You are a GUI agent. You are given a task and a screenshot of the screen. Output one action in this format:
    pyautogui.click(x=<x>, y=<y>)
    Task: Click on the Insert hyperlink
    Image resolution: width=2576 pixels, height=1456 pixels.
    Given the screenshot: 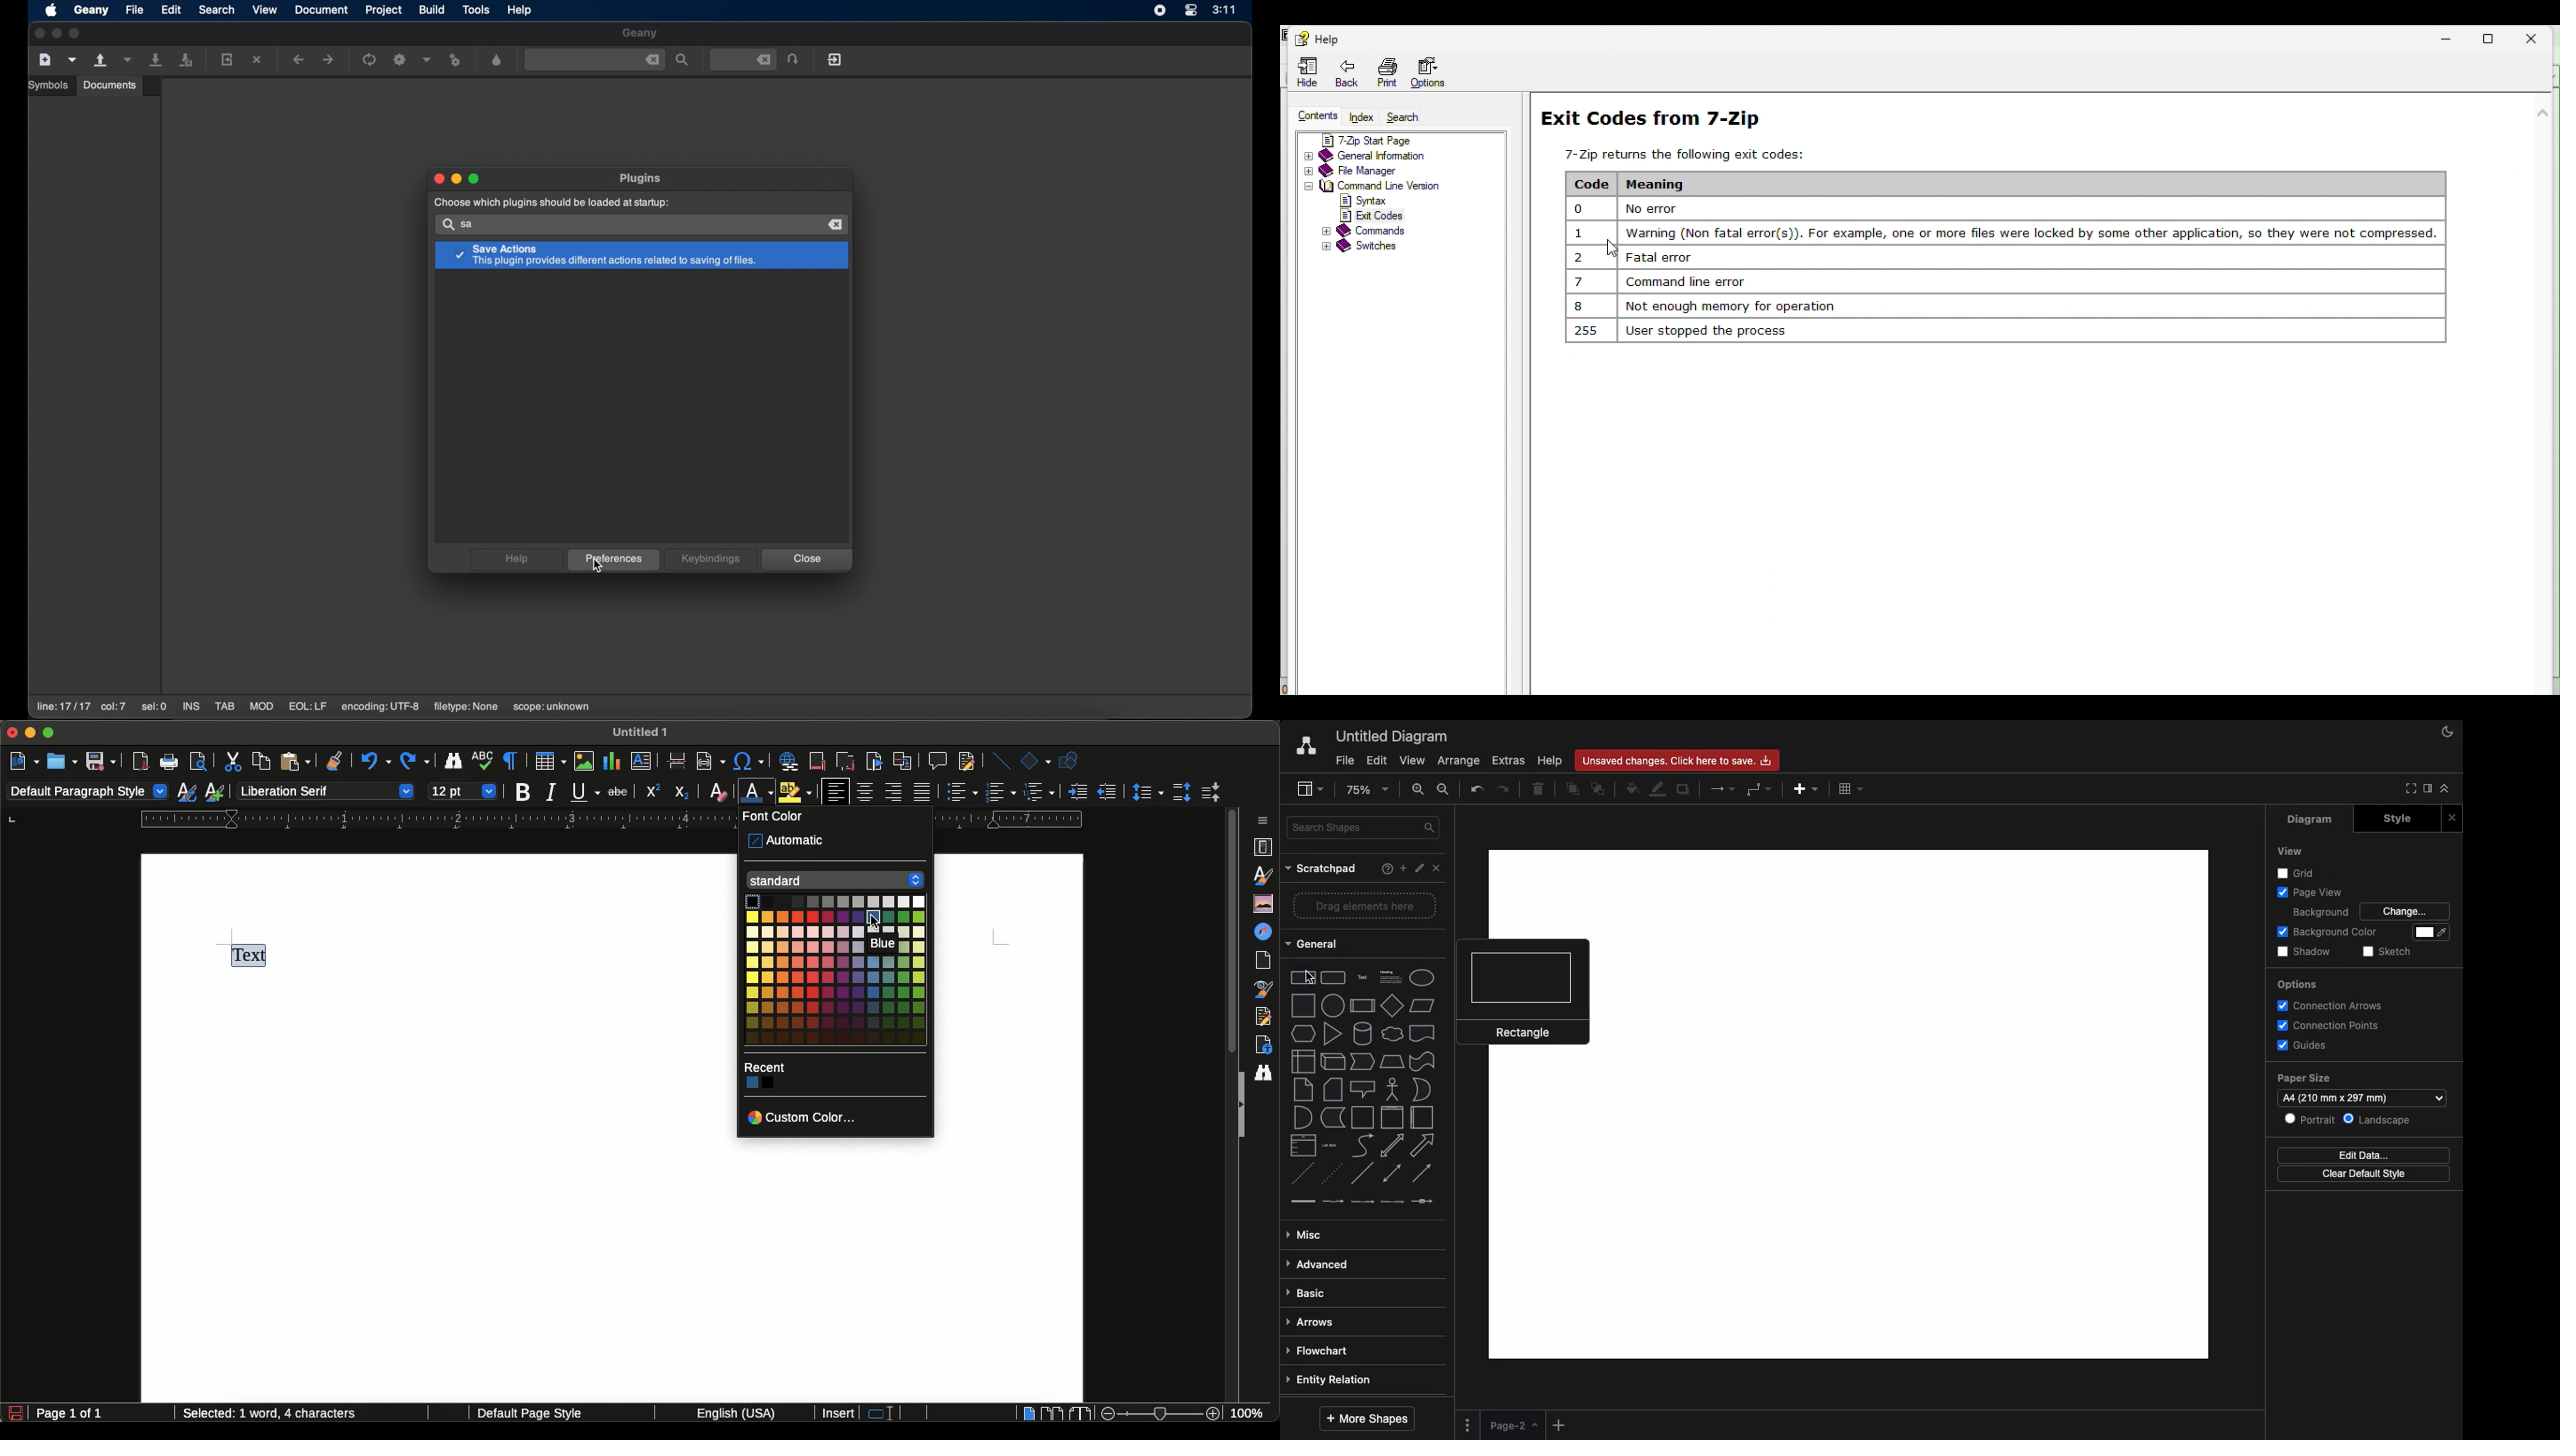 What is the action you would take?
    pyautogui.click(x=788, y=763)
    